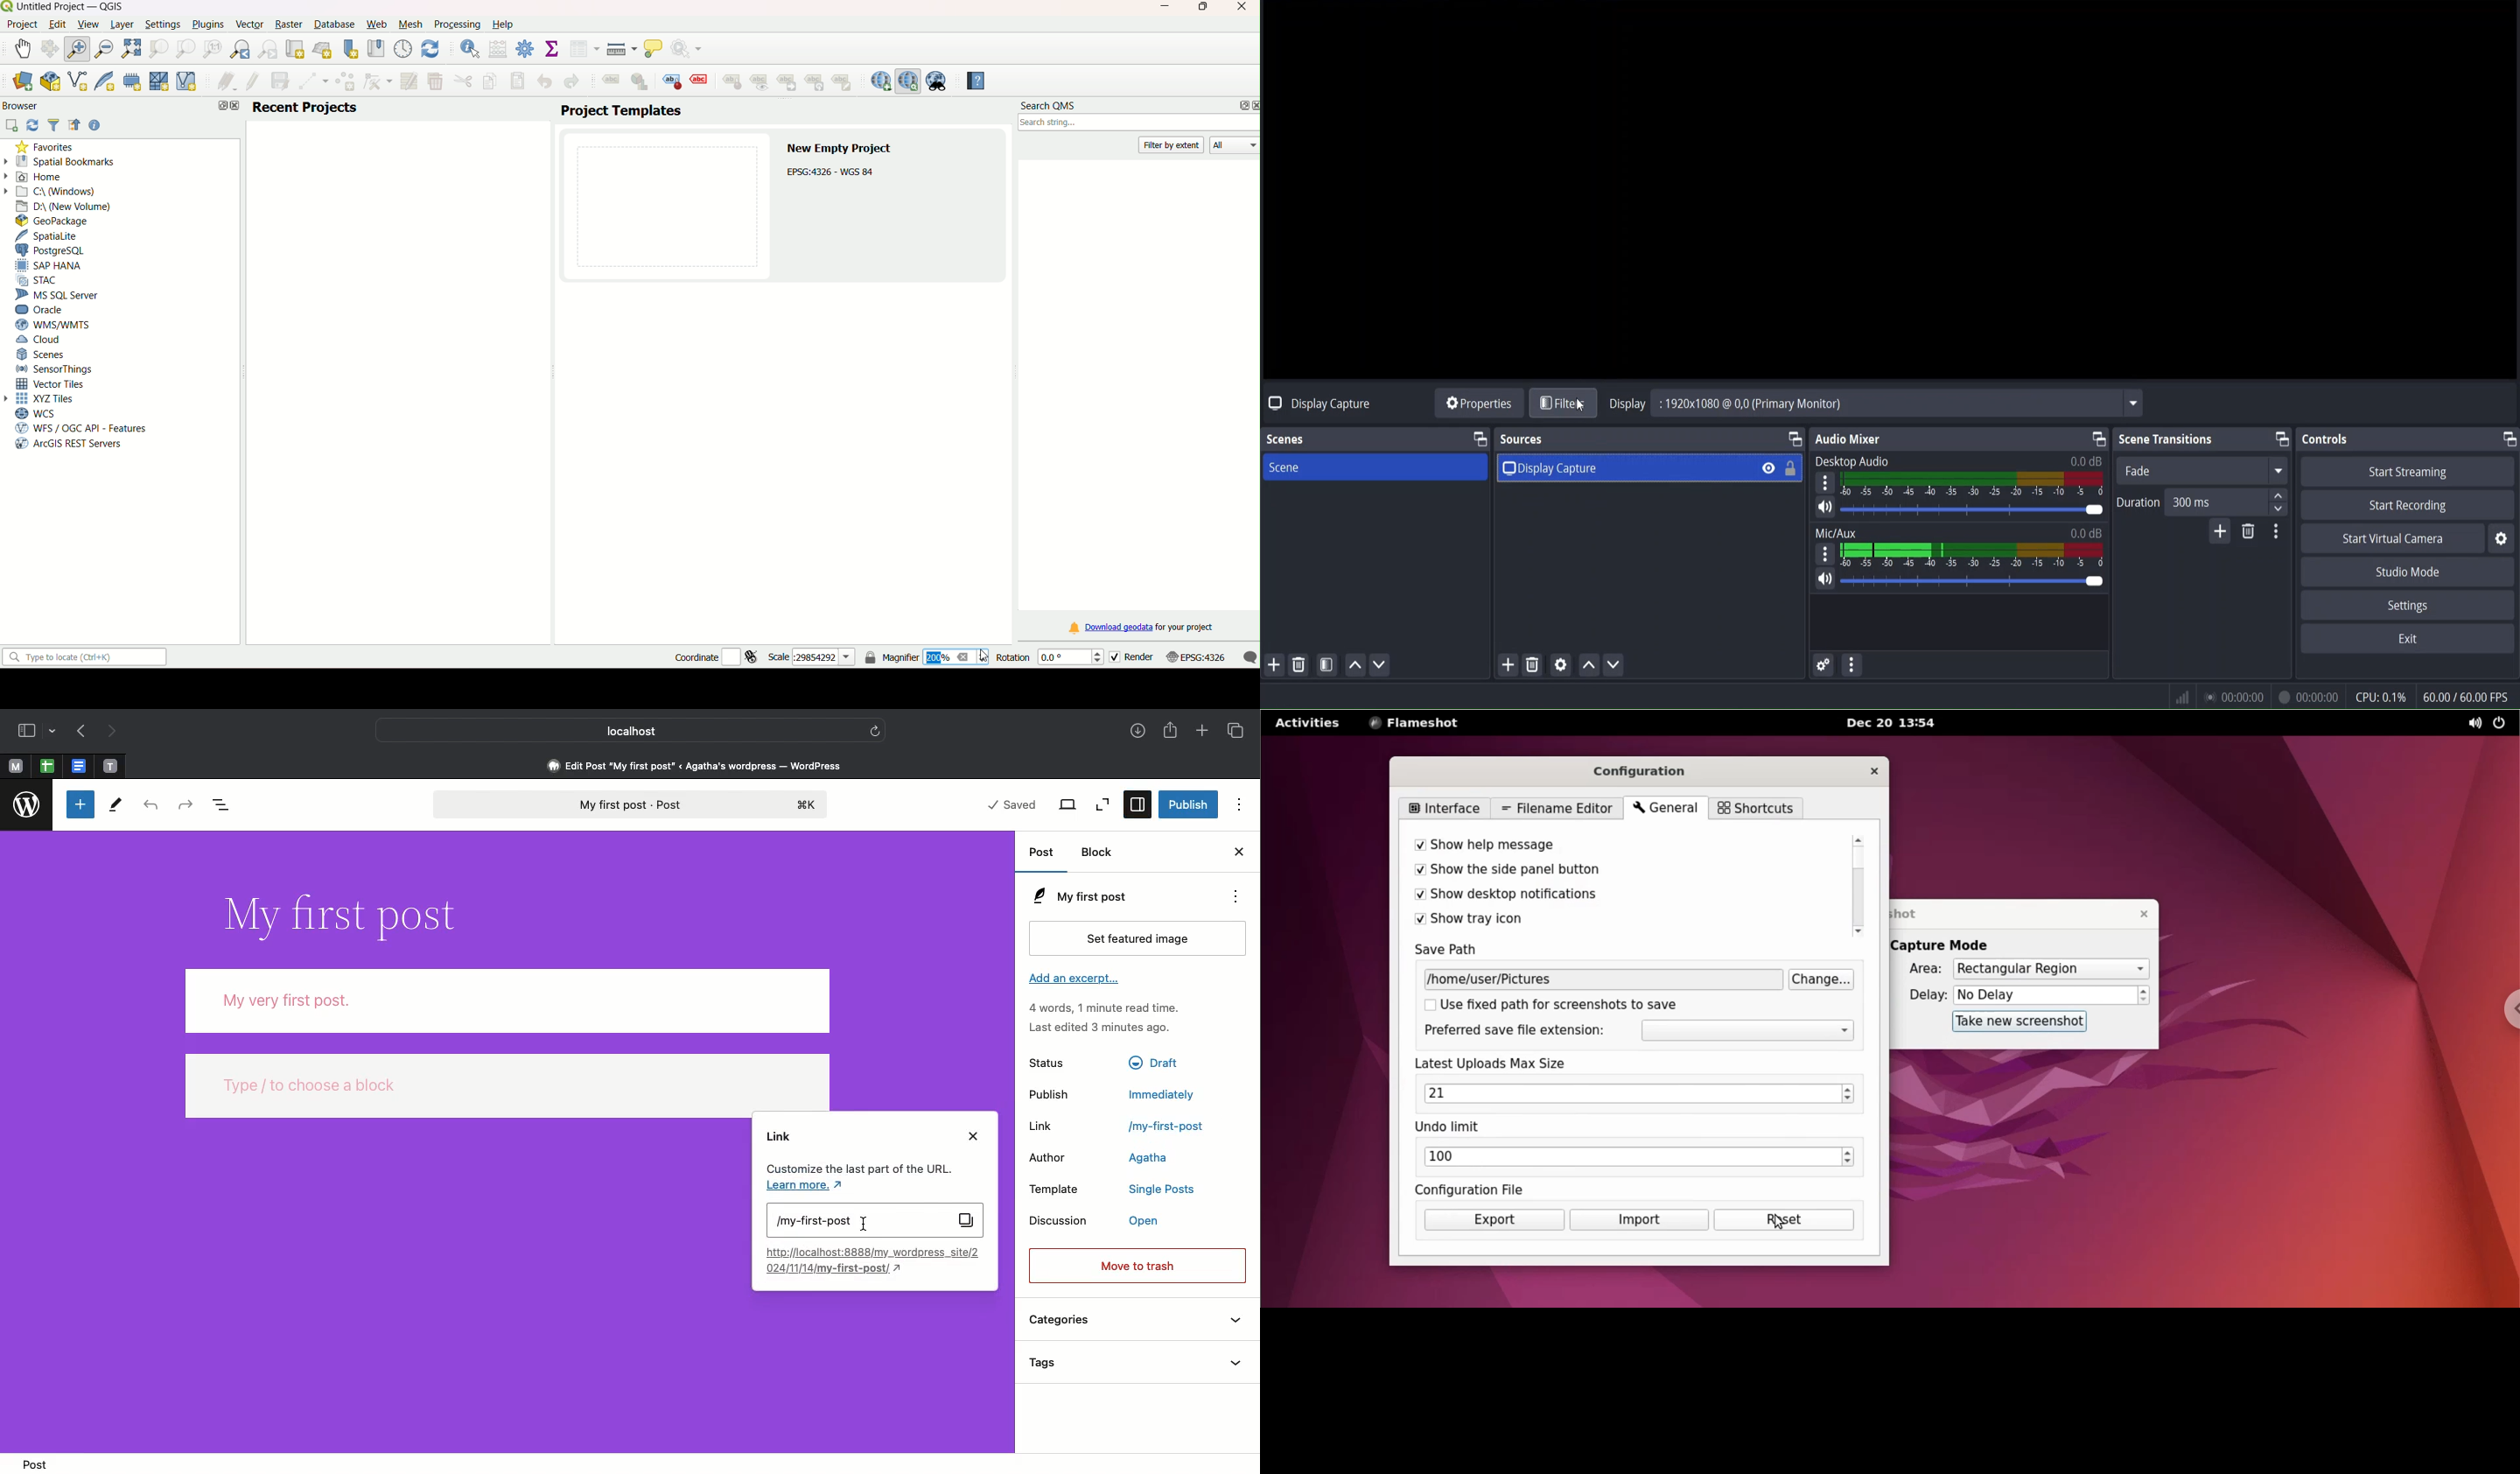  What do you see at coordinates (211, 49) in the screenshot?
I see `zoom to navigate resolution` at bounding box center [211, 49].